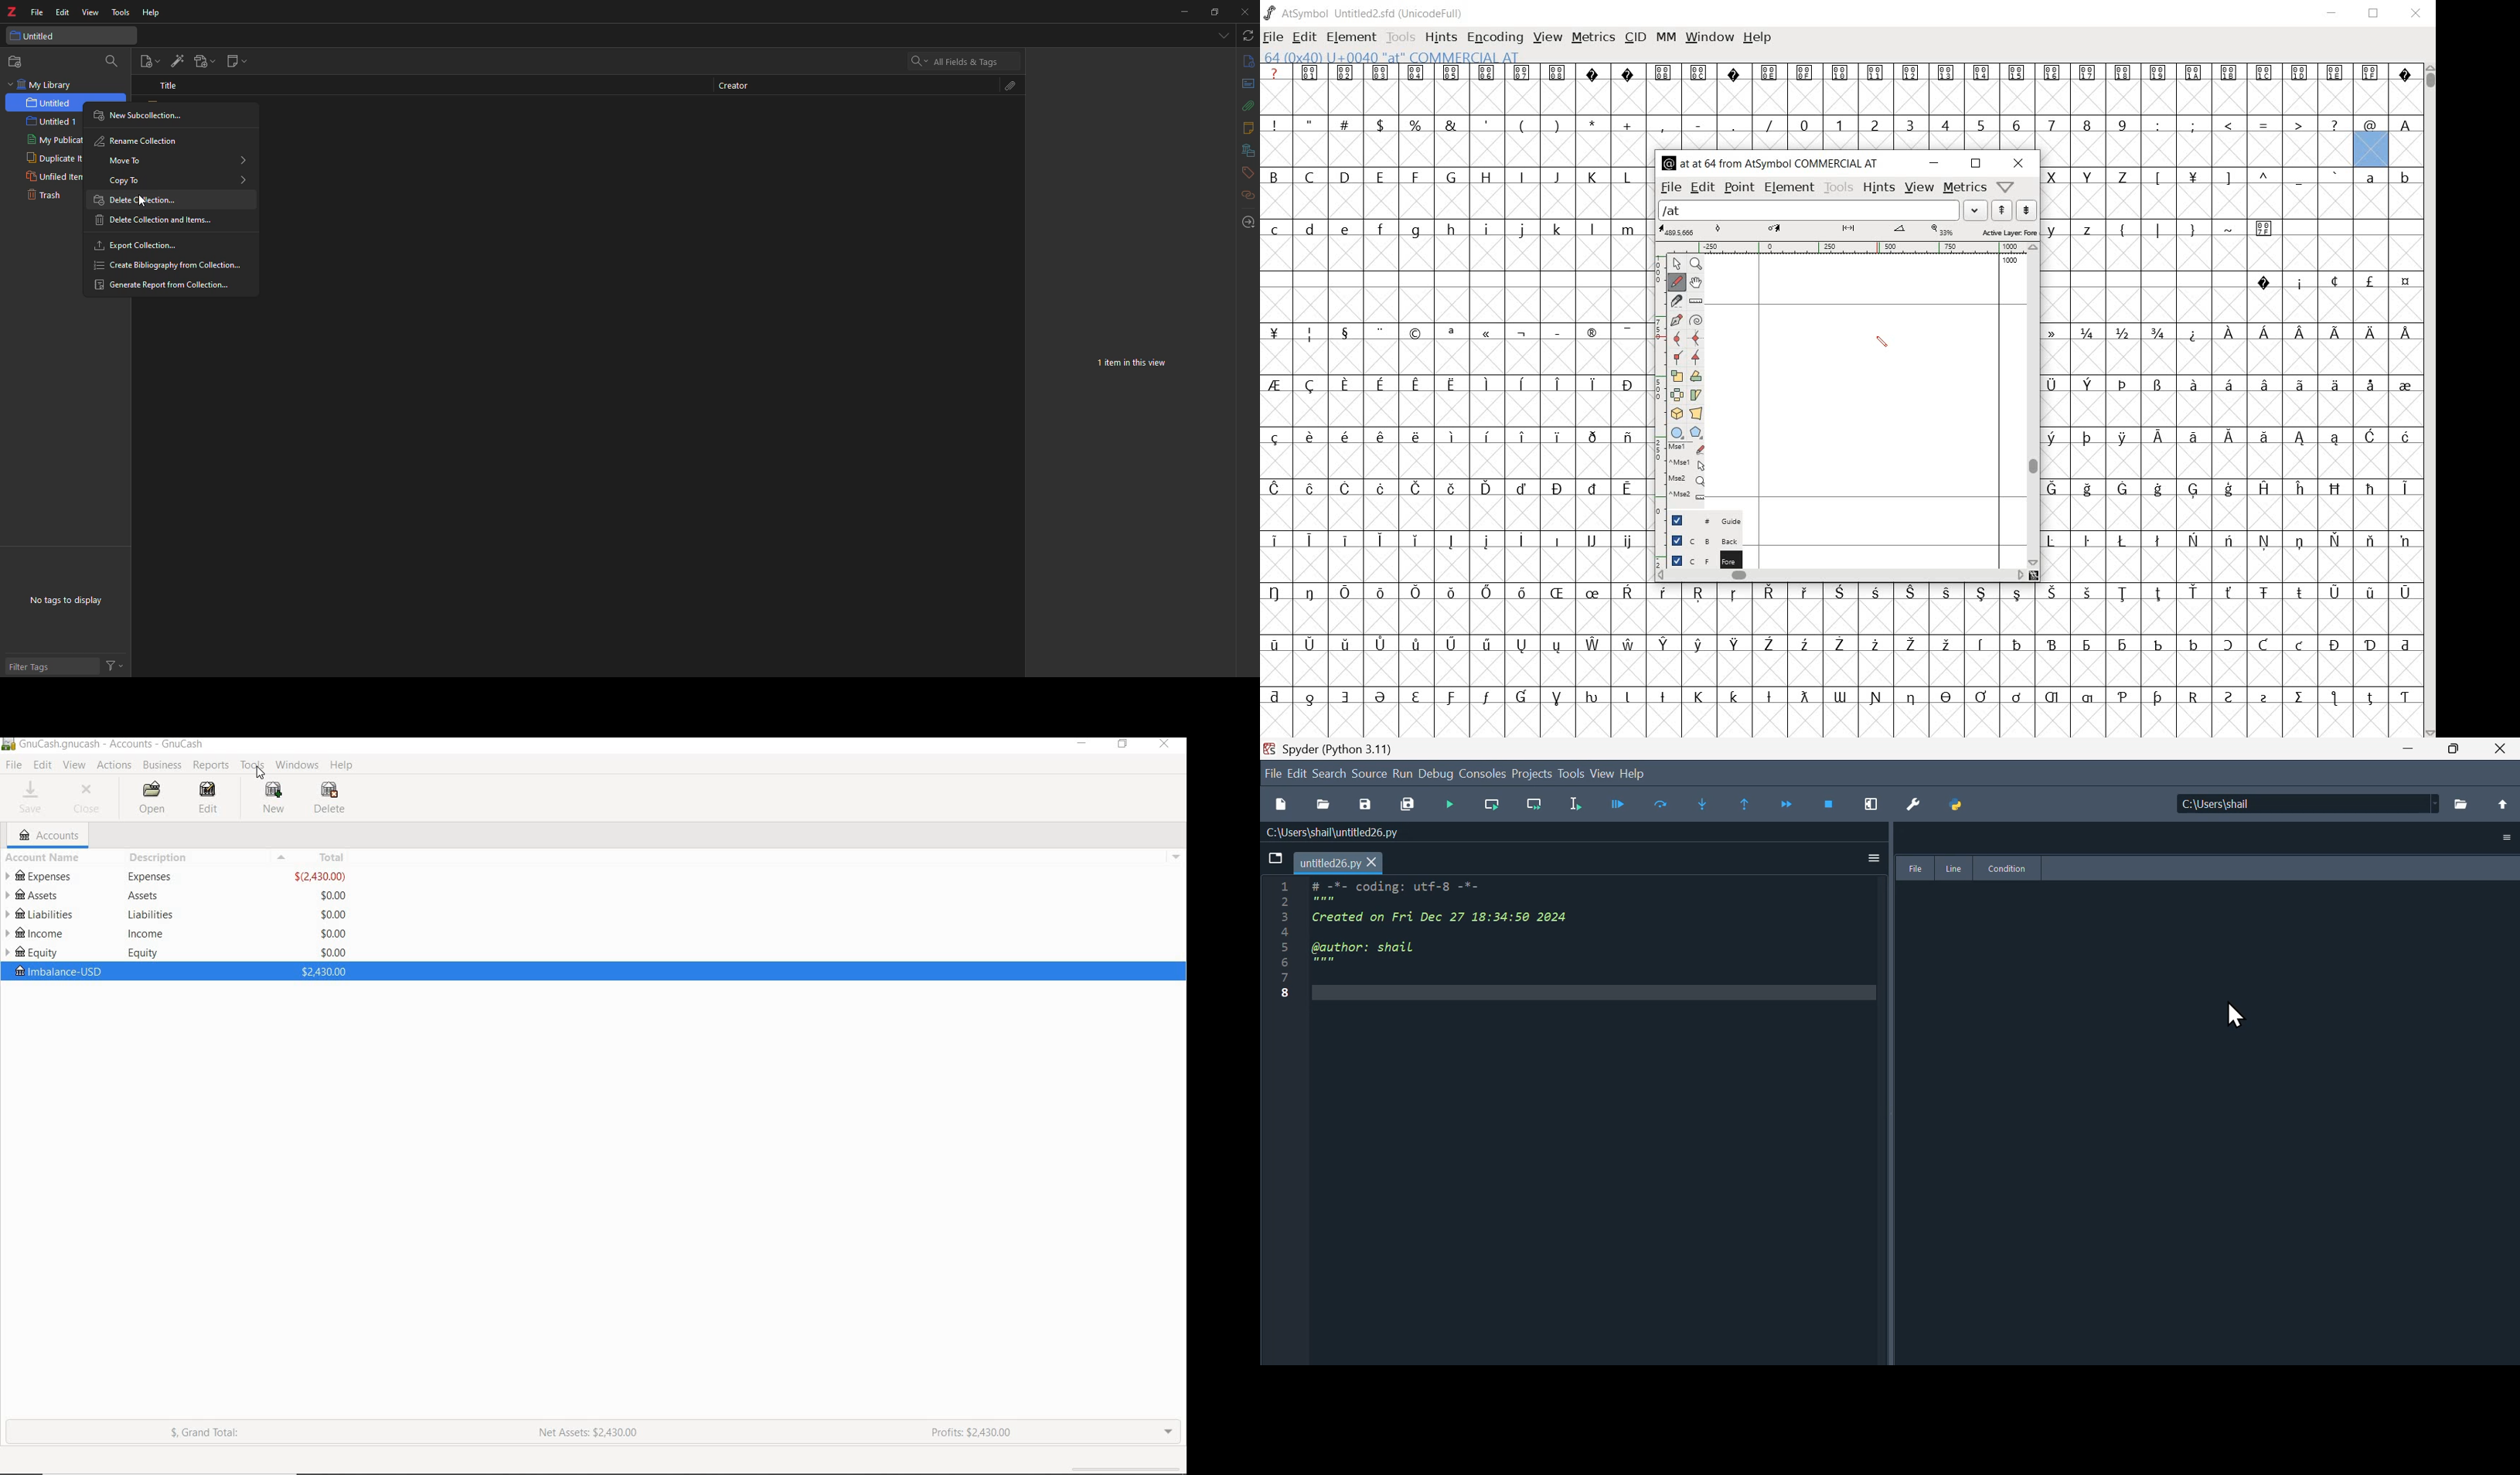 This screenshot has height=1484, width=2520. What do you see at coordinates (39, 935) in the screenshot?
I see `INCOME` at bounding box center [39, 935].